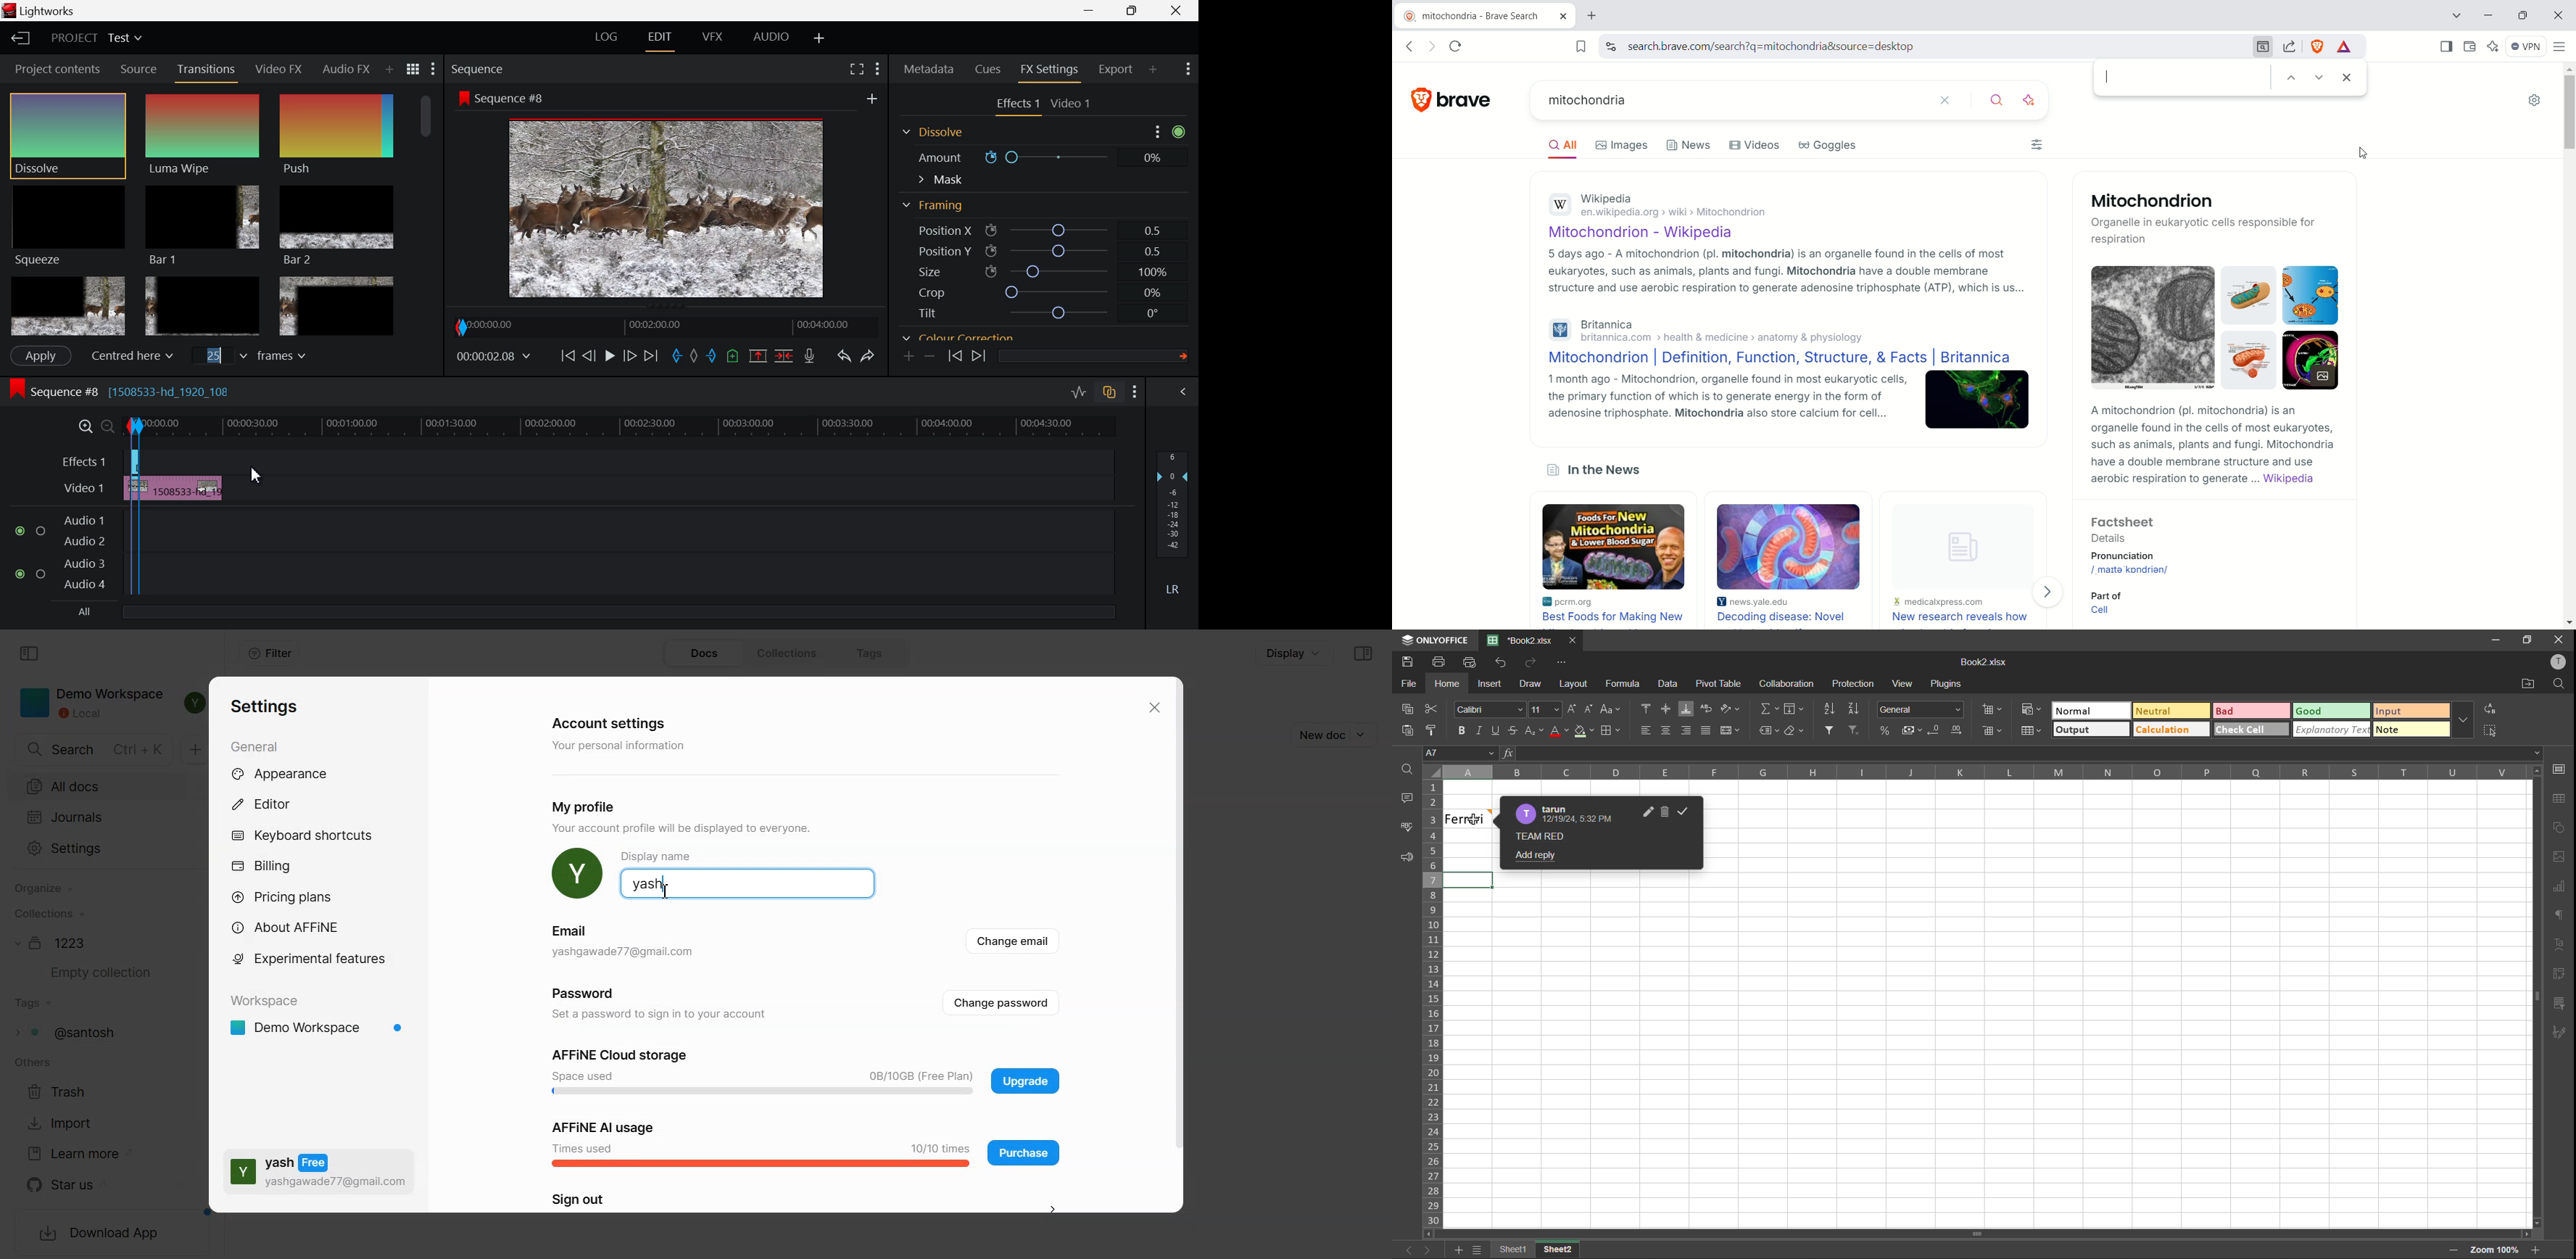  Describe the element at coordinates (607, 39) in the screenshot. I see `LOG` at that location.